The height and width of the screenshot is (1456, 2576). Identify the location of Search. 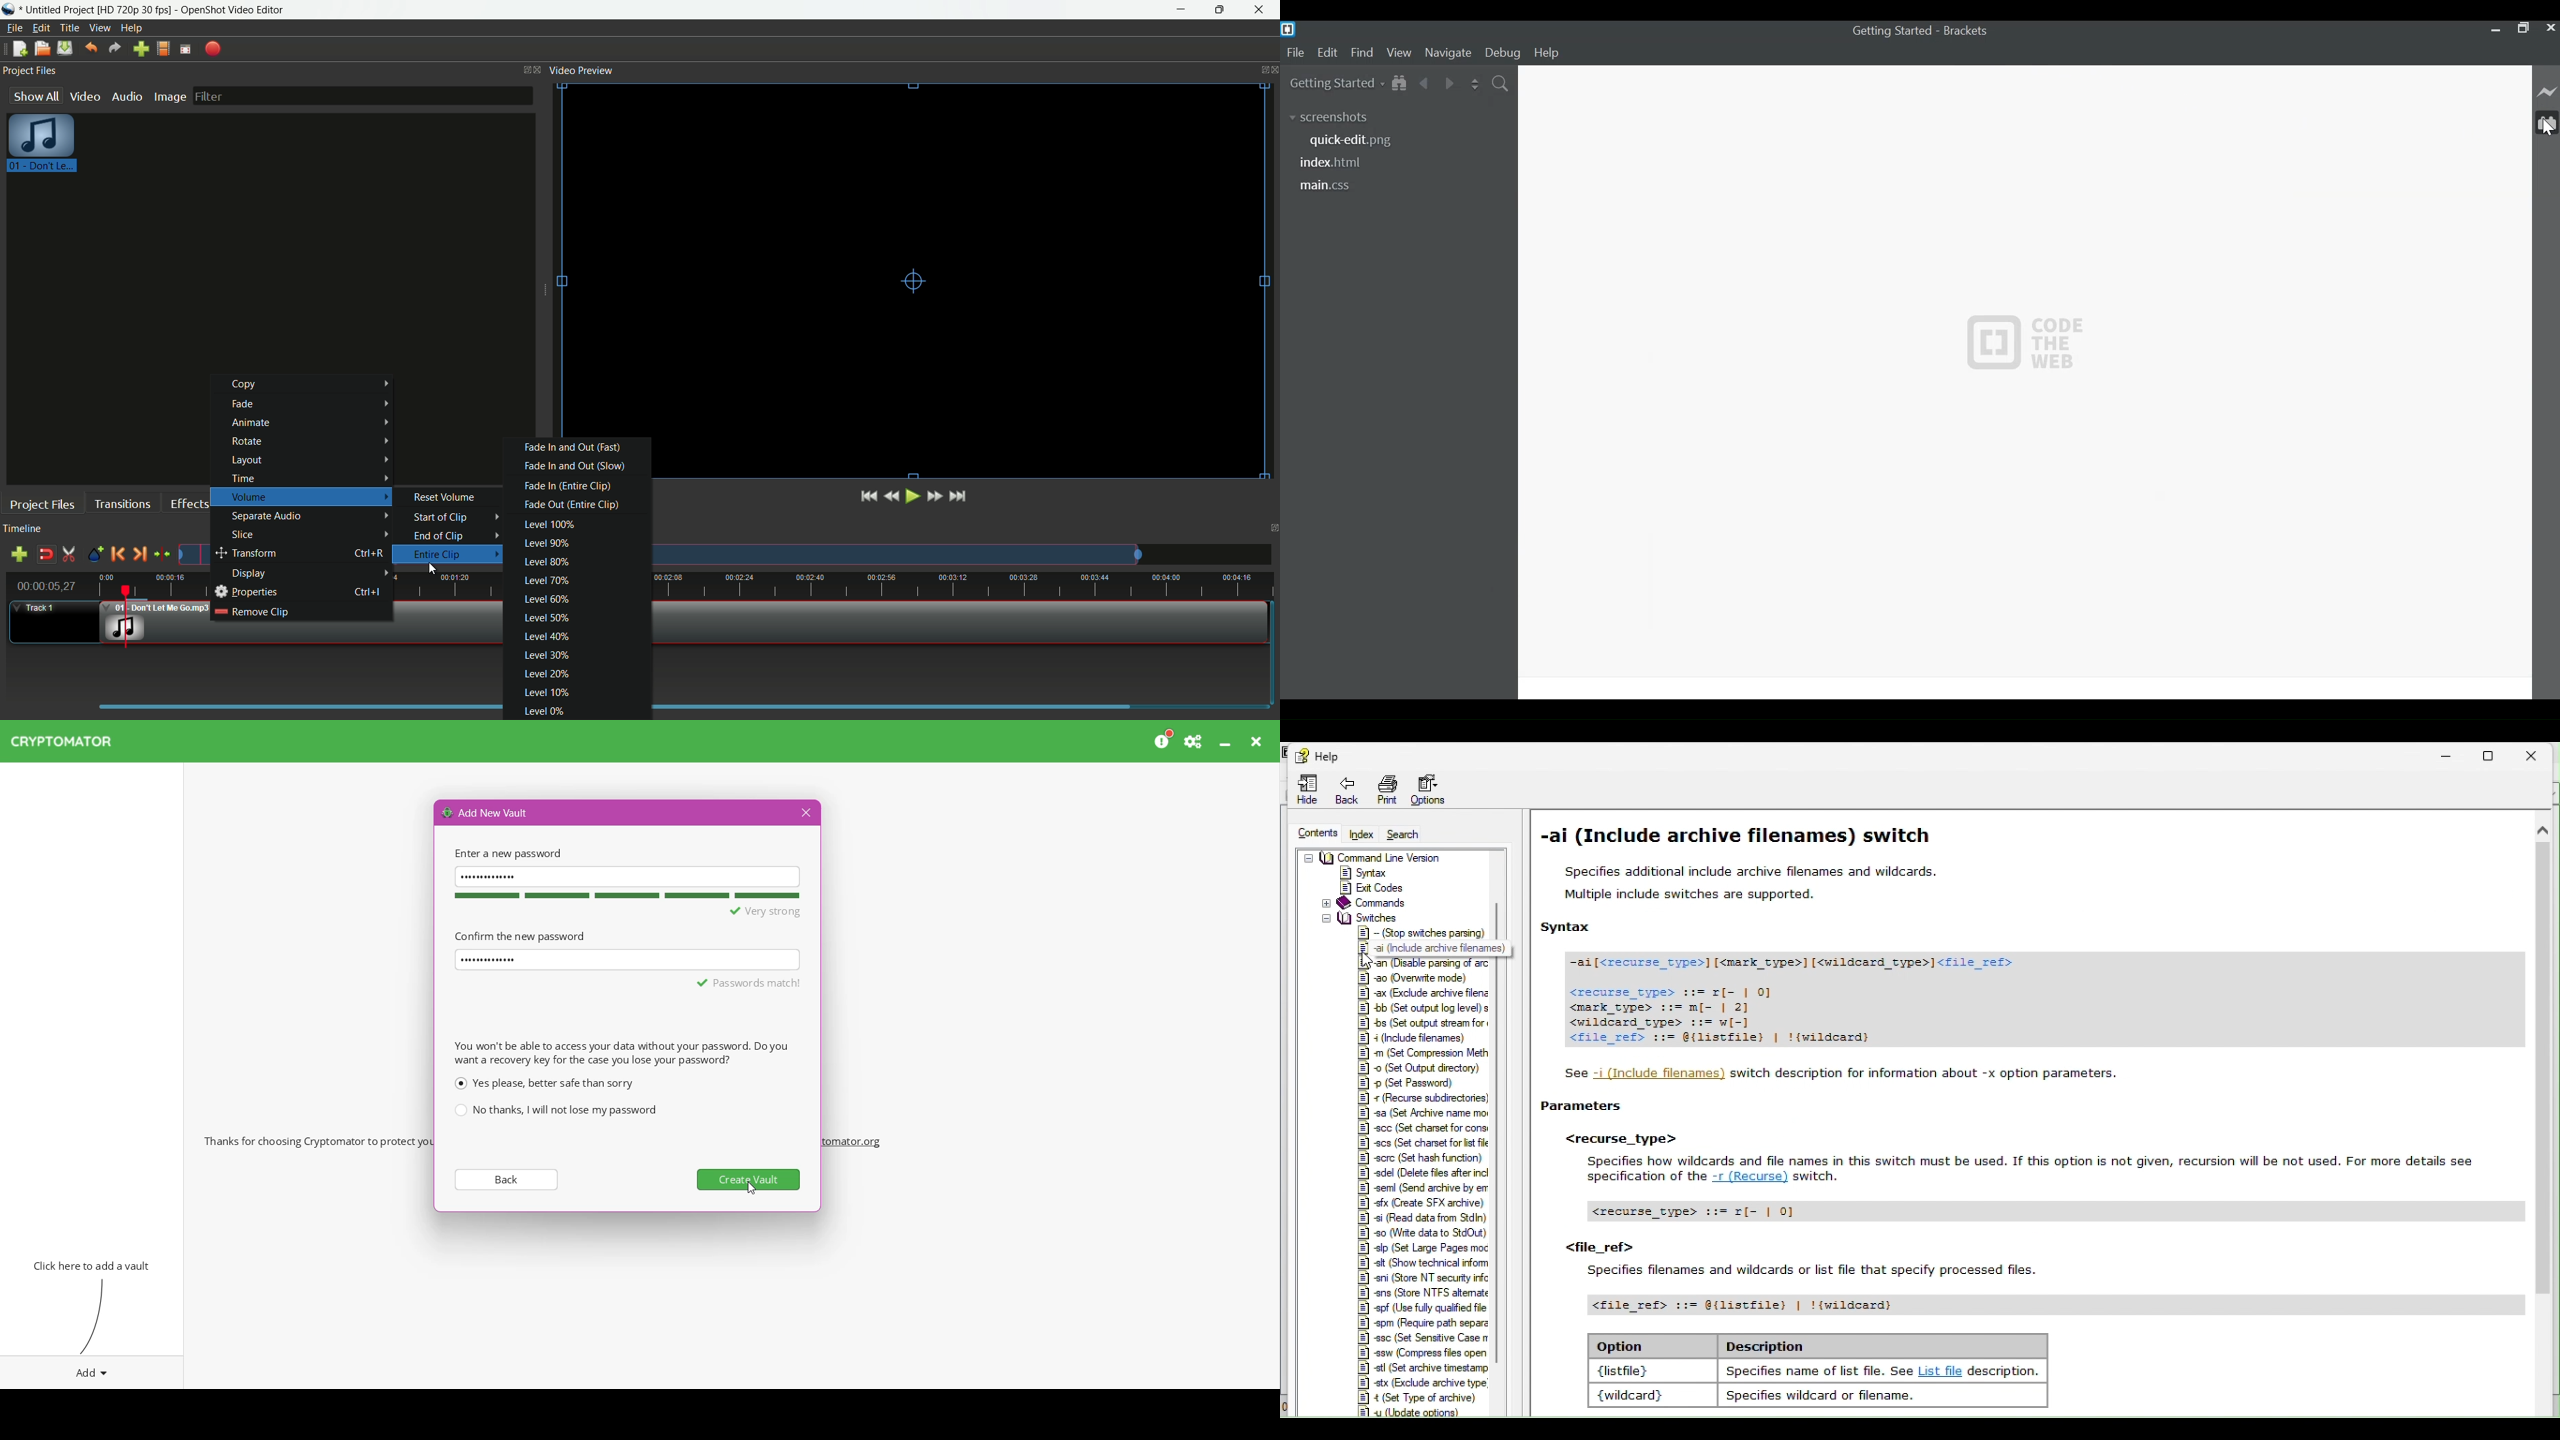
(1403, 831).